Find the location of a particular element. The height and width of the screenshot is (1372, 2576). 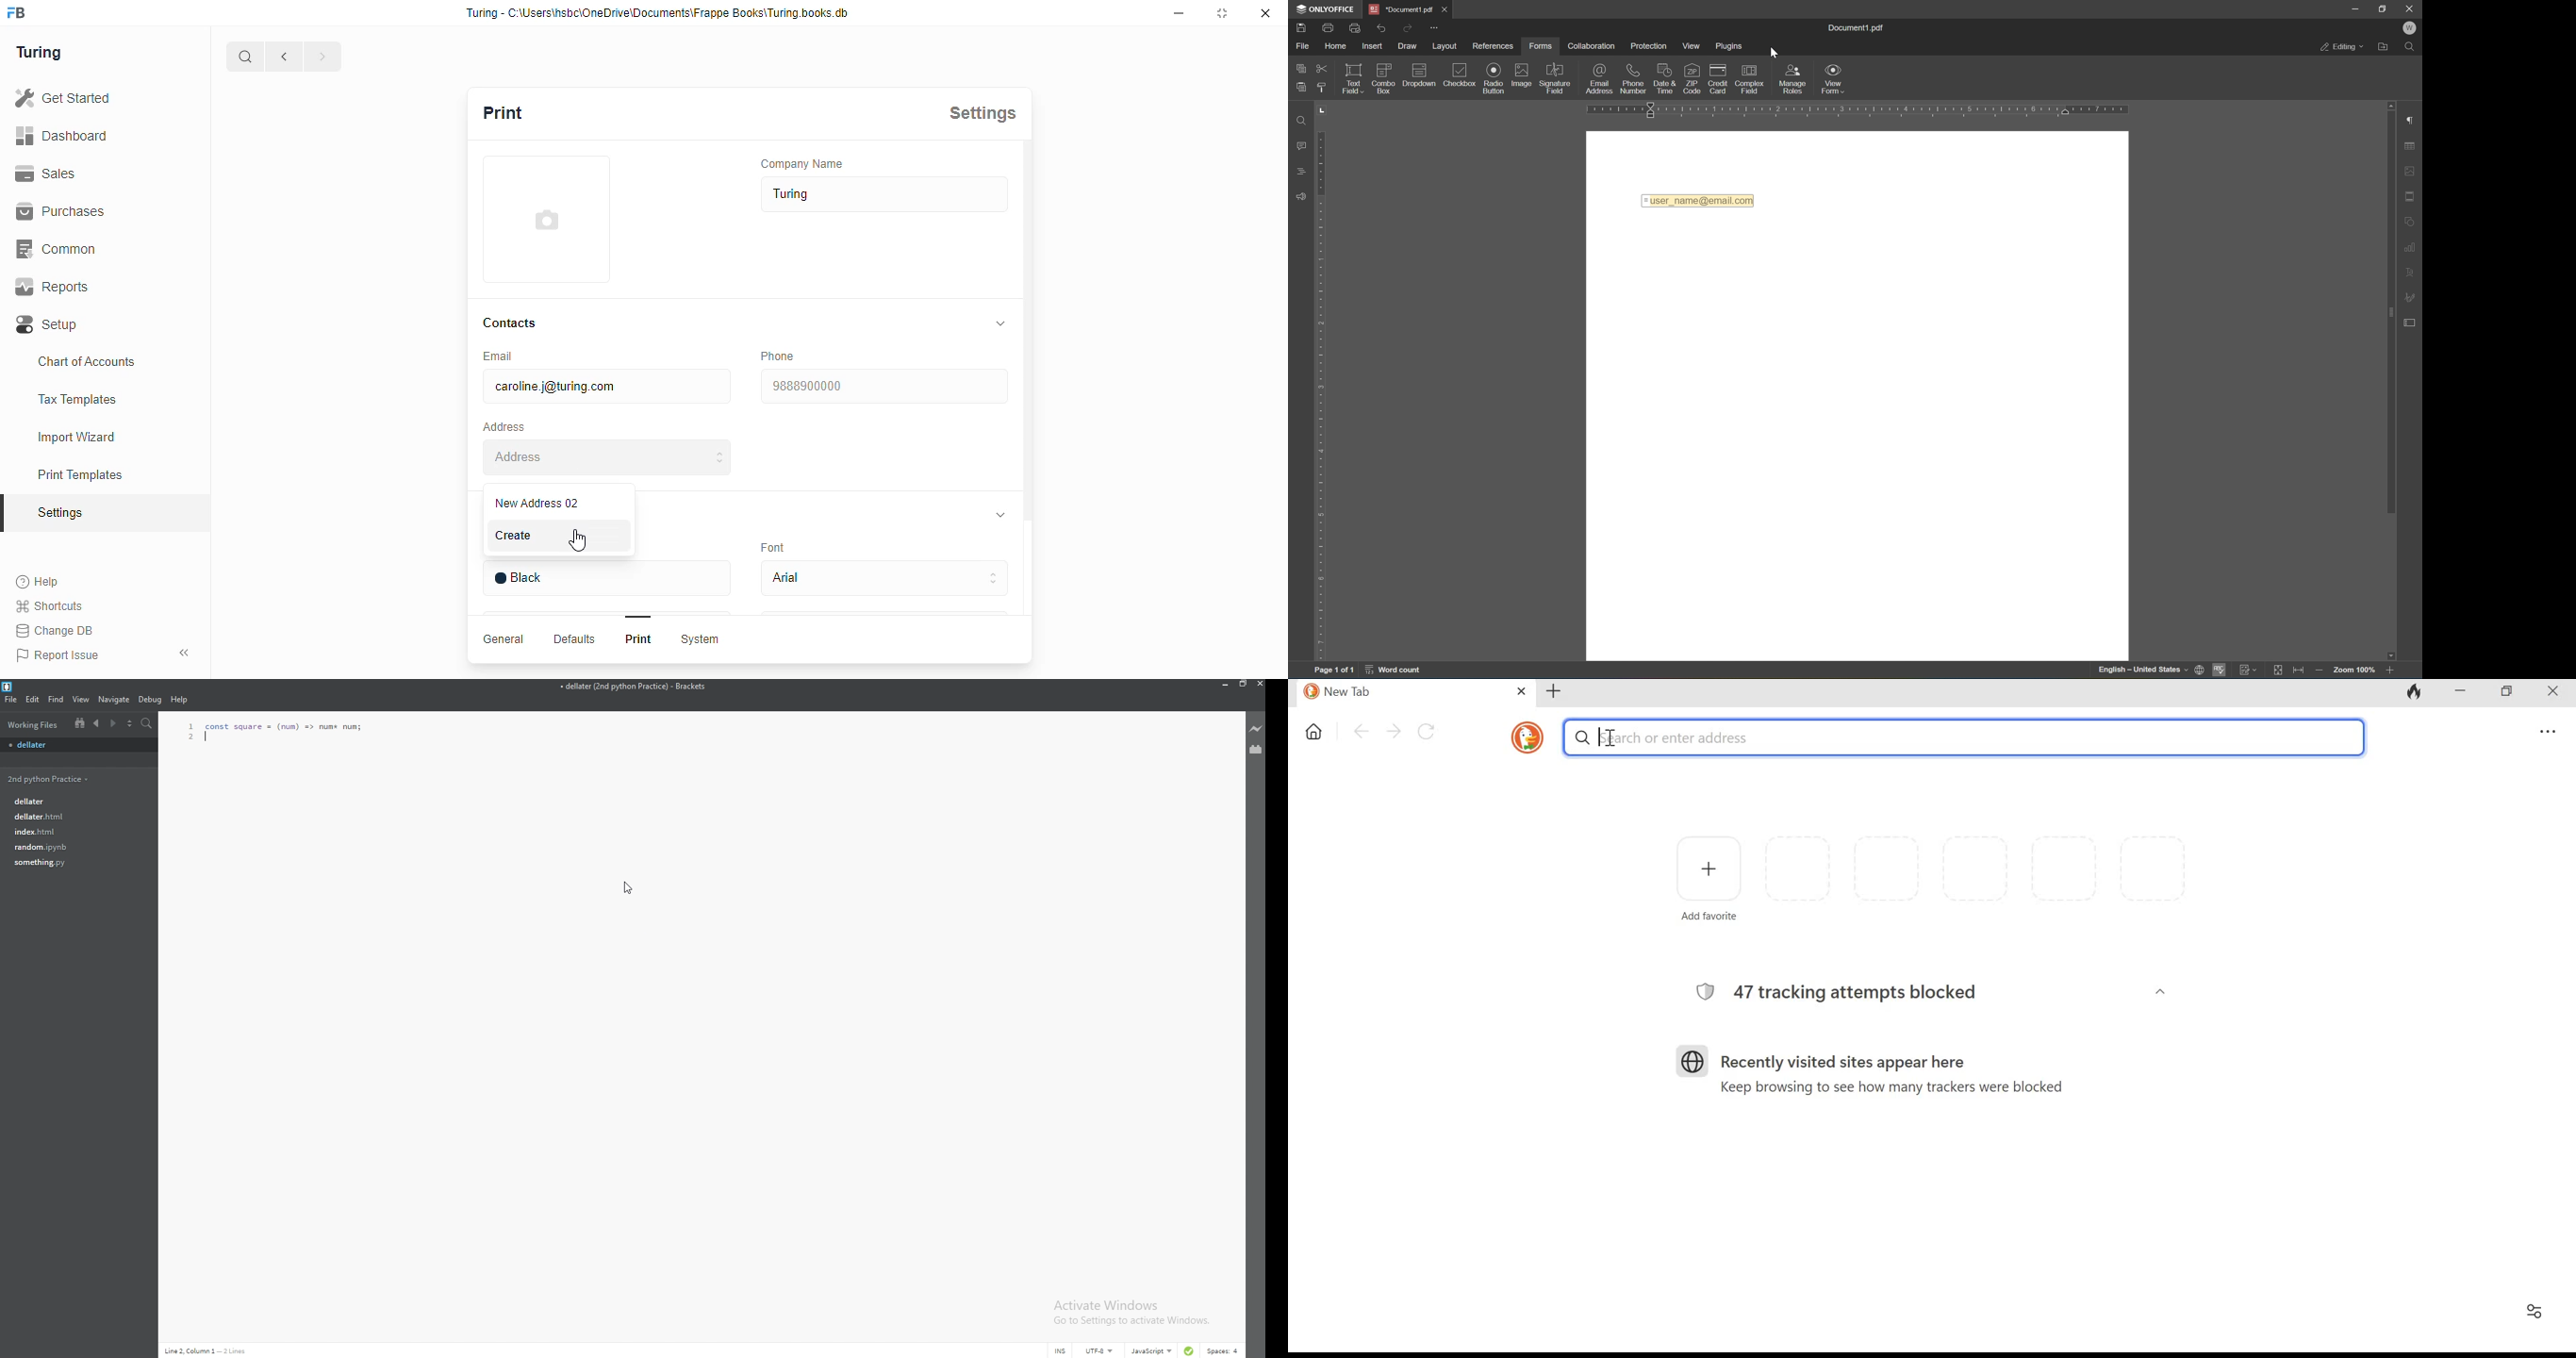

FB-logo is located at coordinates (16, 12).